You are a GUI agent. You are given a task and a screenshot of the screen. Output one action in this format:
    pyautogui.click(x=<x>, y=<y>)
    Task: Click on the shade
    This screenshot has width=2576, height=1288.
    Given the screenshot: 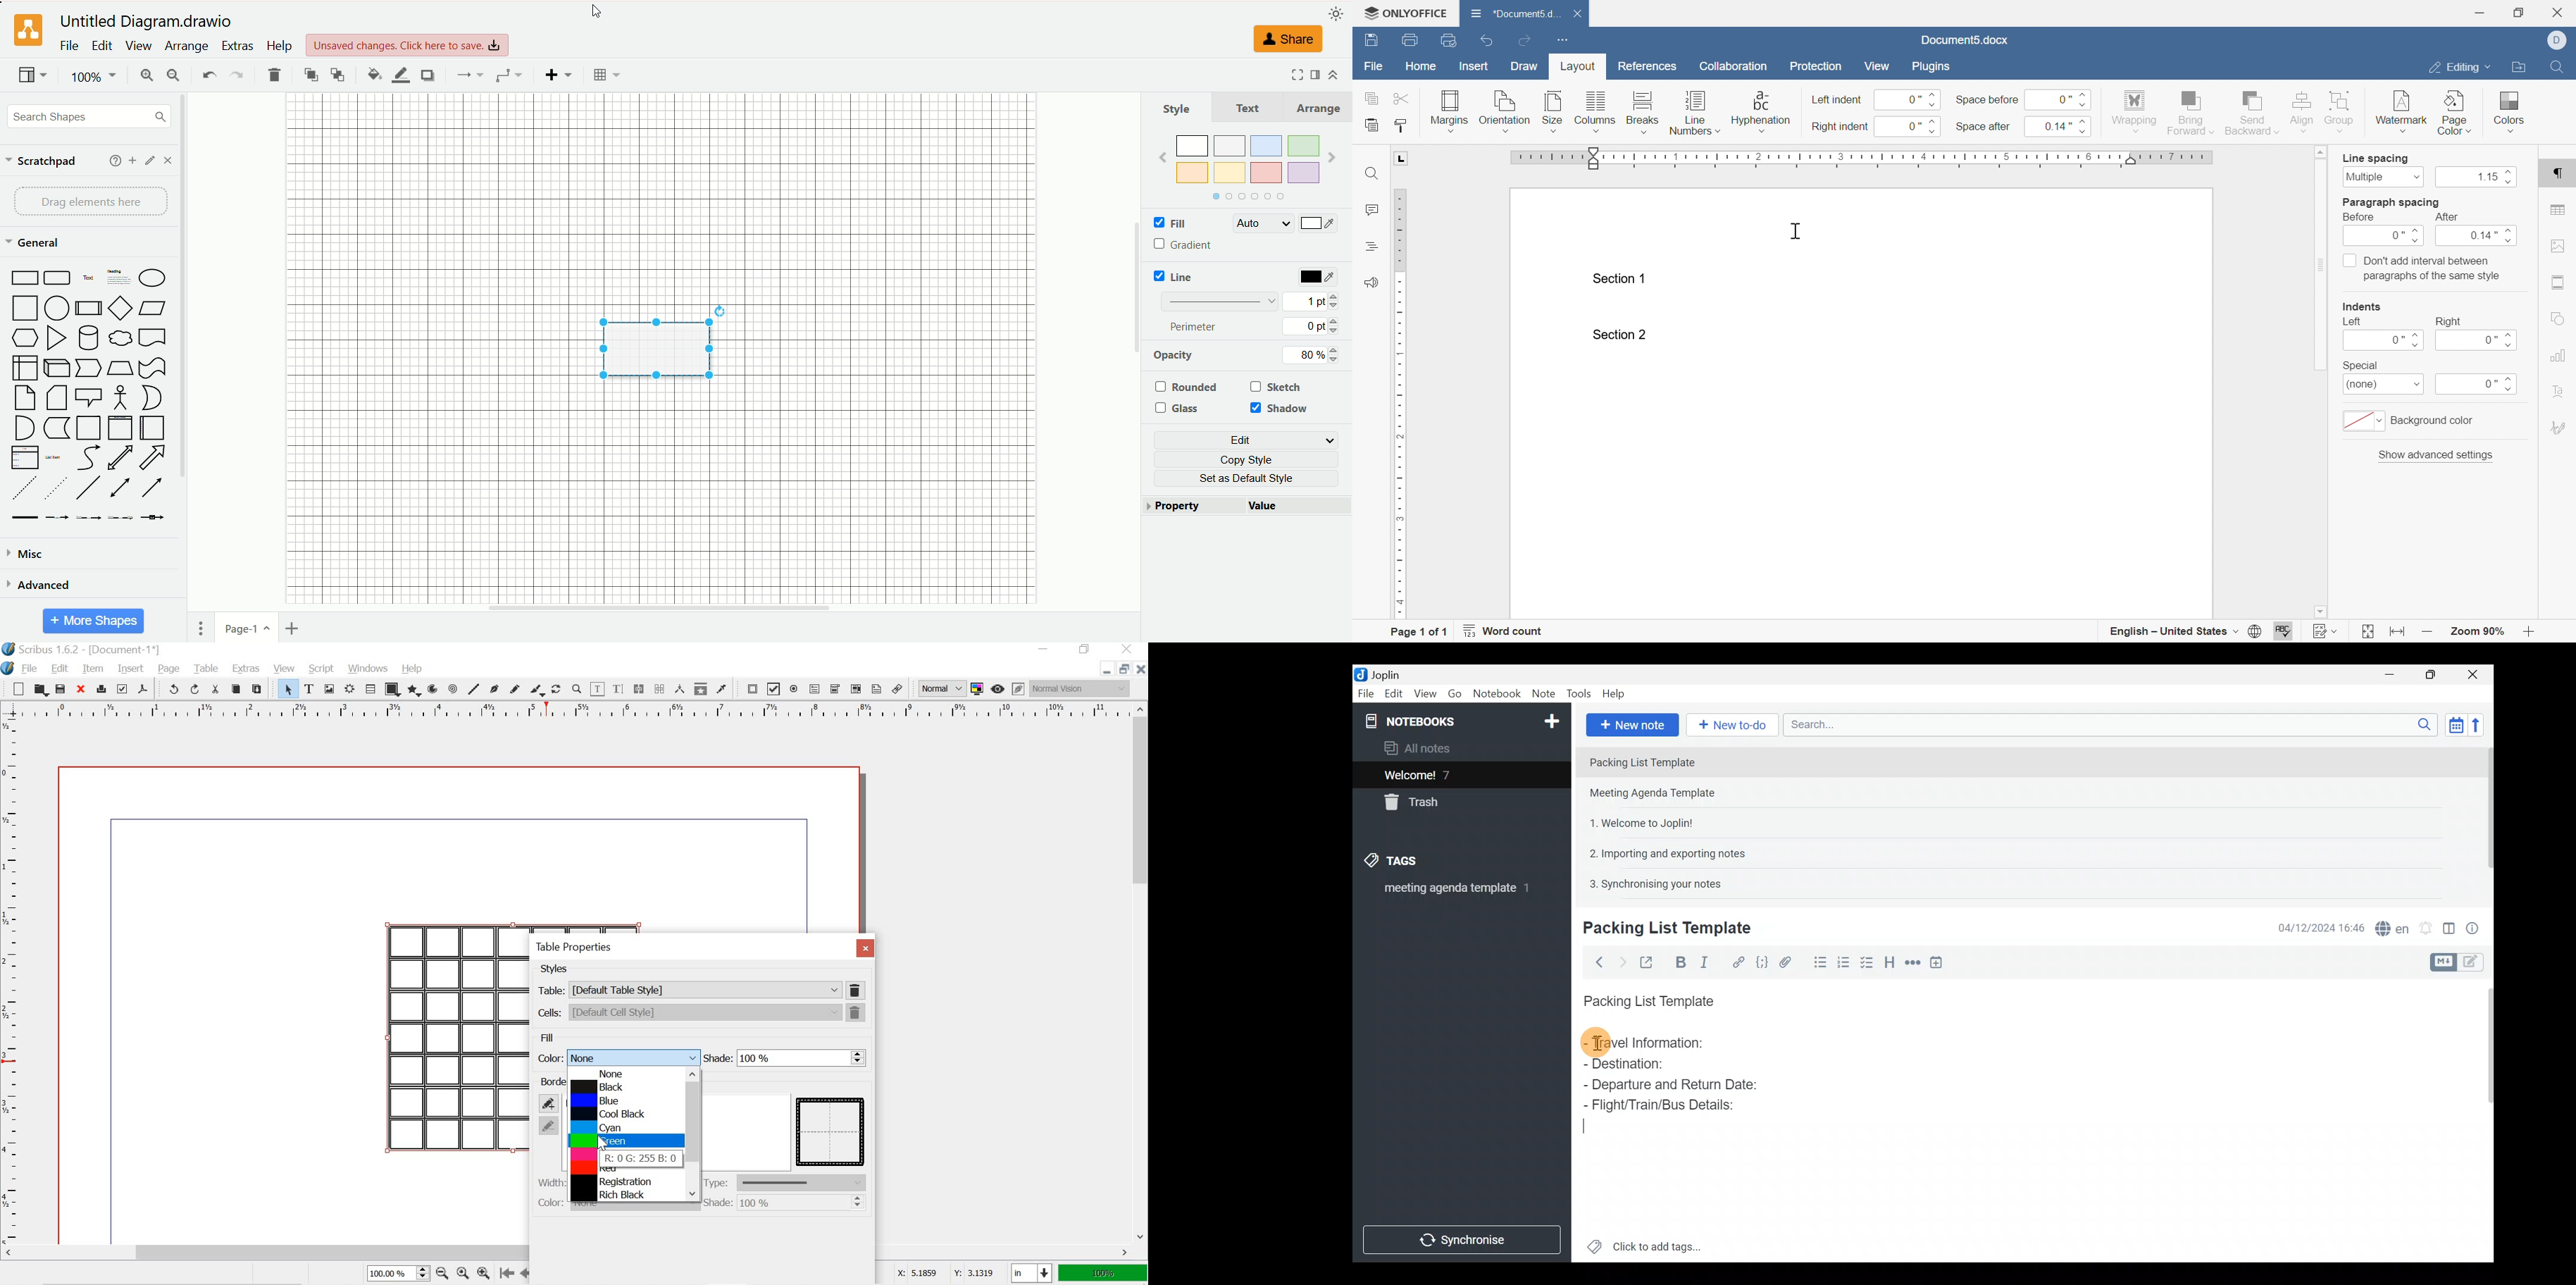 What is the action you would take?
    pyautogui.click(x=775, y=1059)
    